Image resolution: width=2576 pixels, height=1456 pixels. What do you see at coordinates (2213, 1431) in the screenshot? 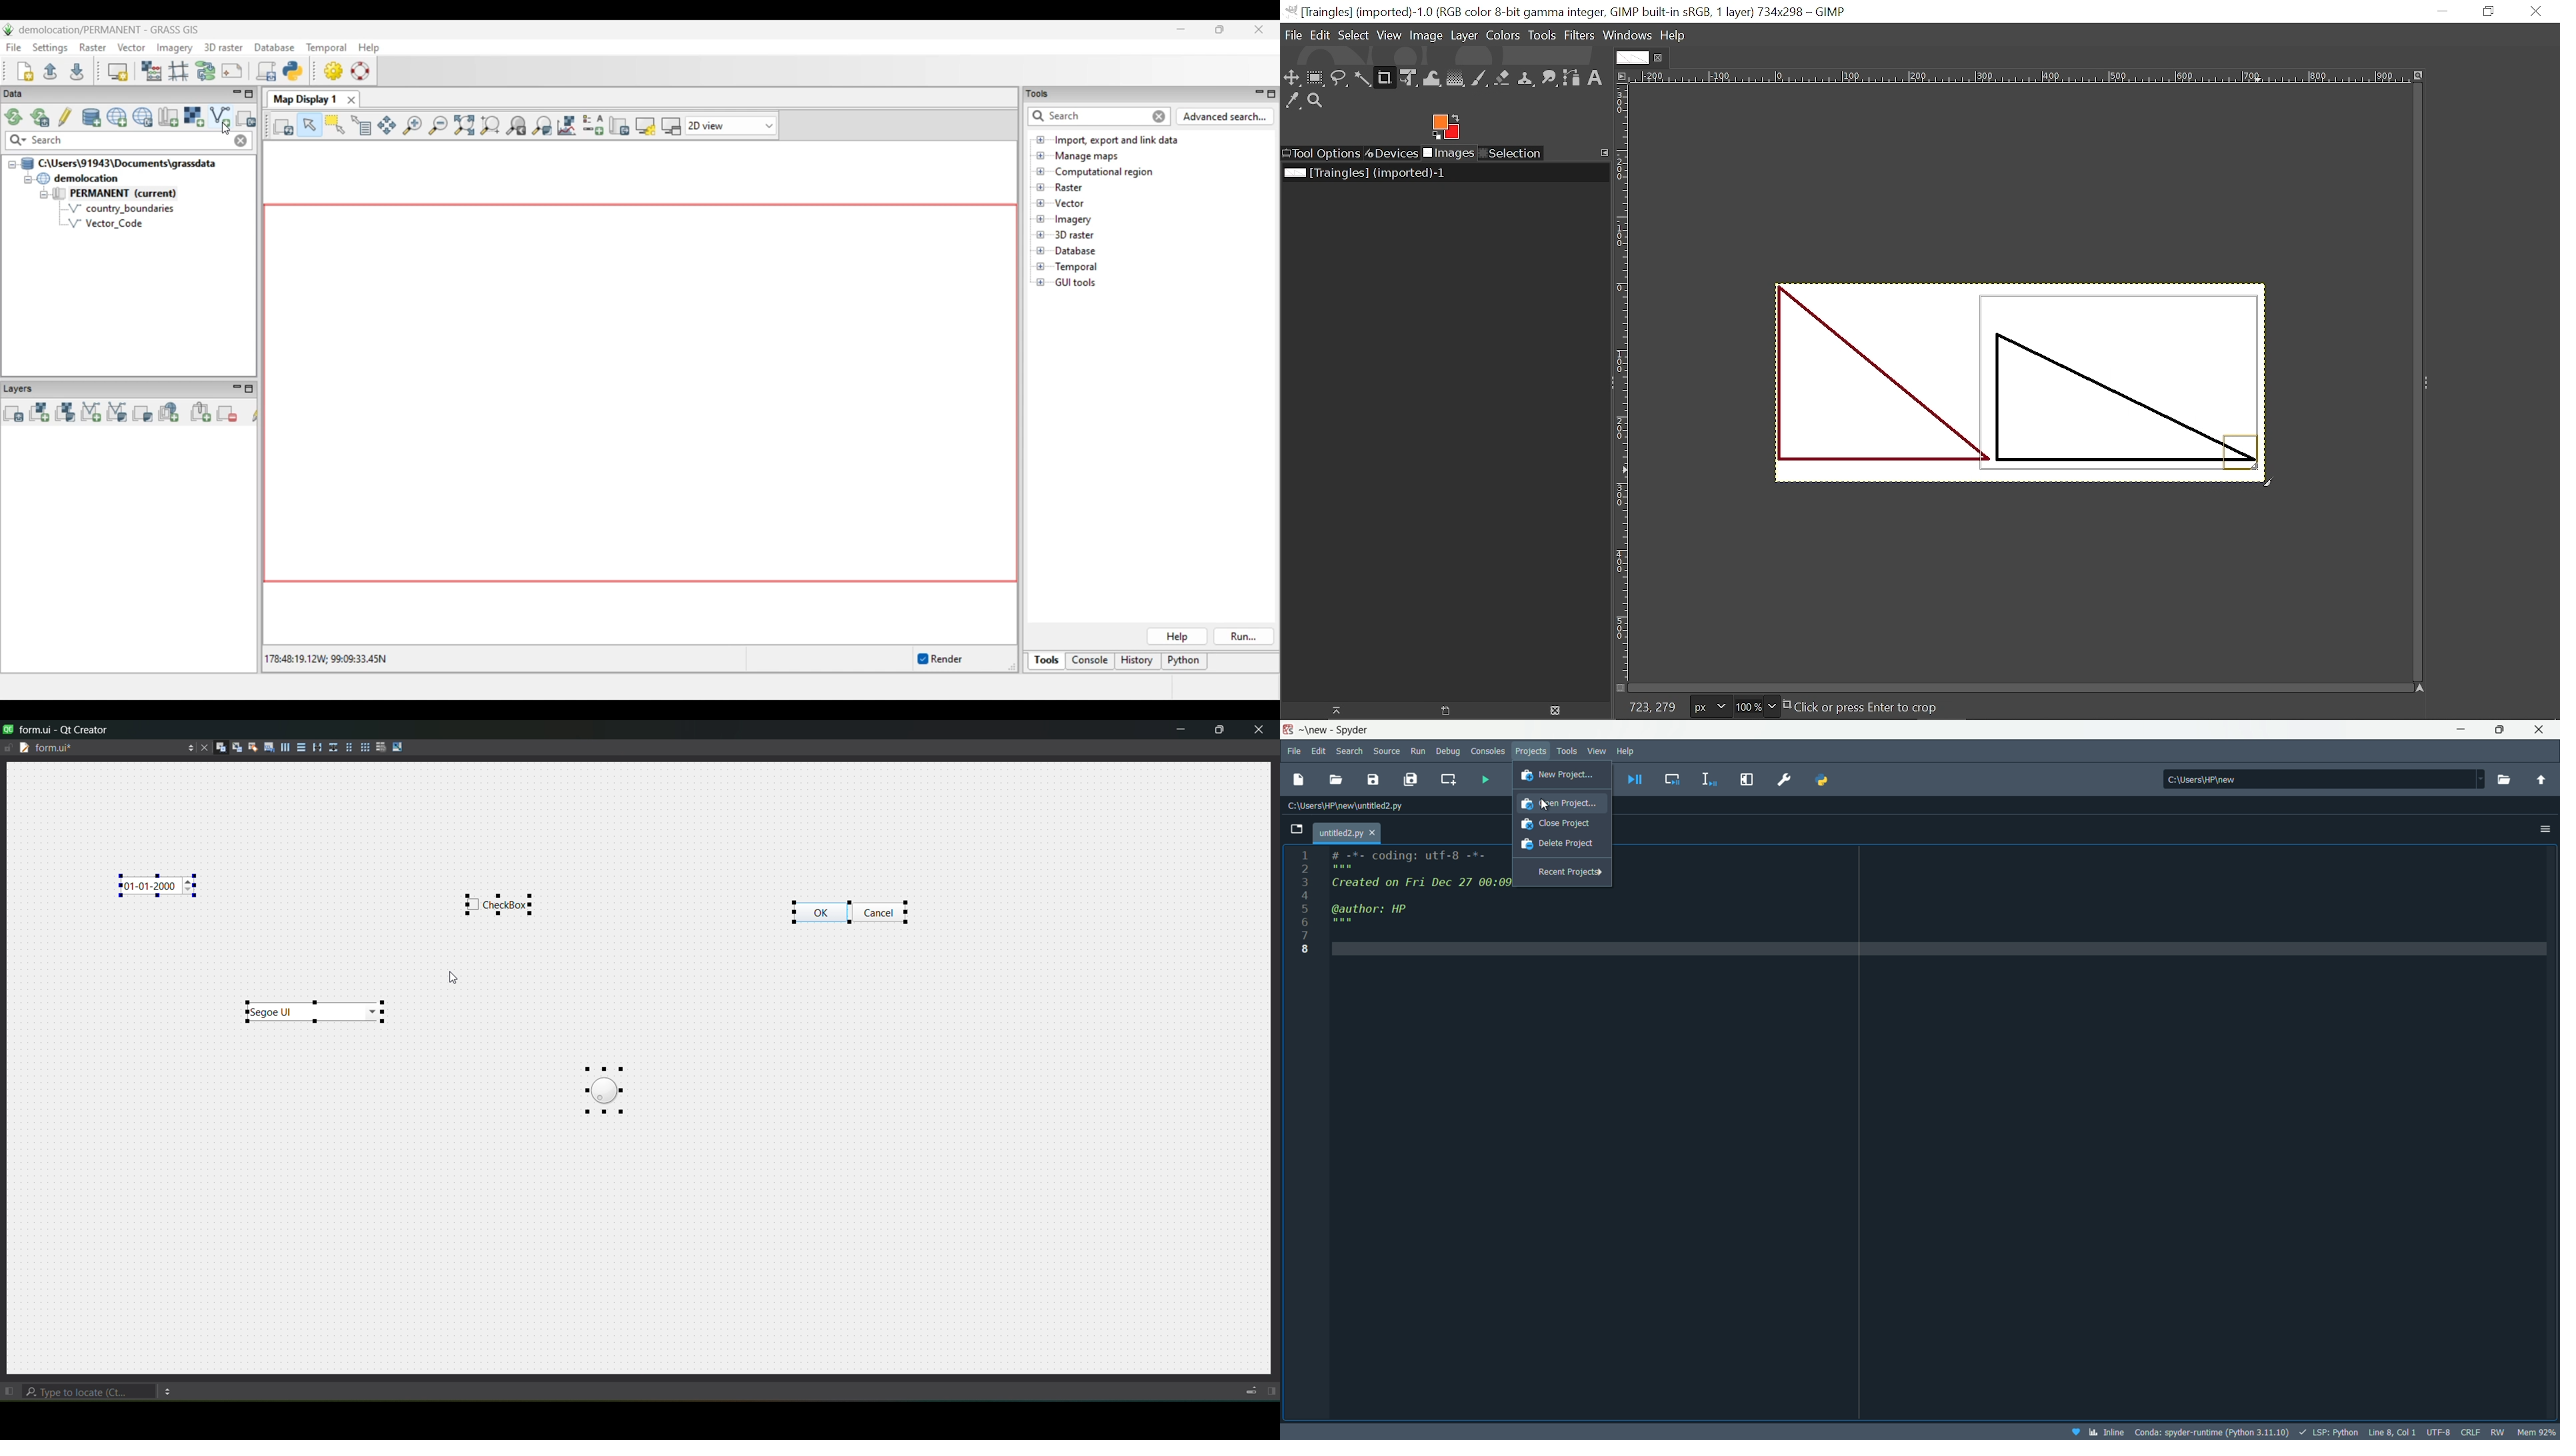
I see `interpreter` at bounding box center [2213, 1431].